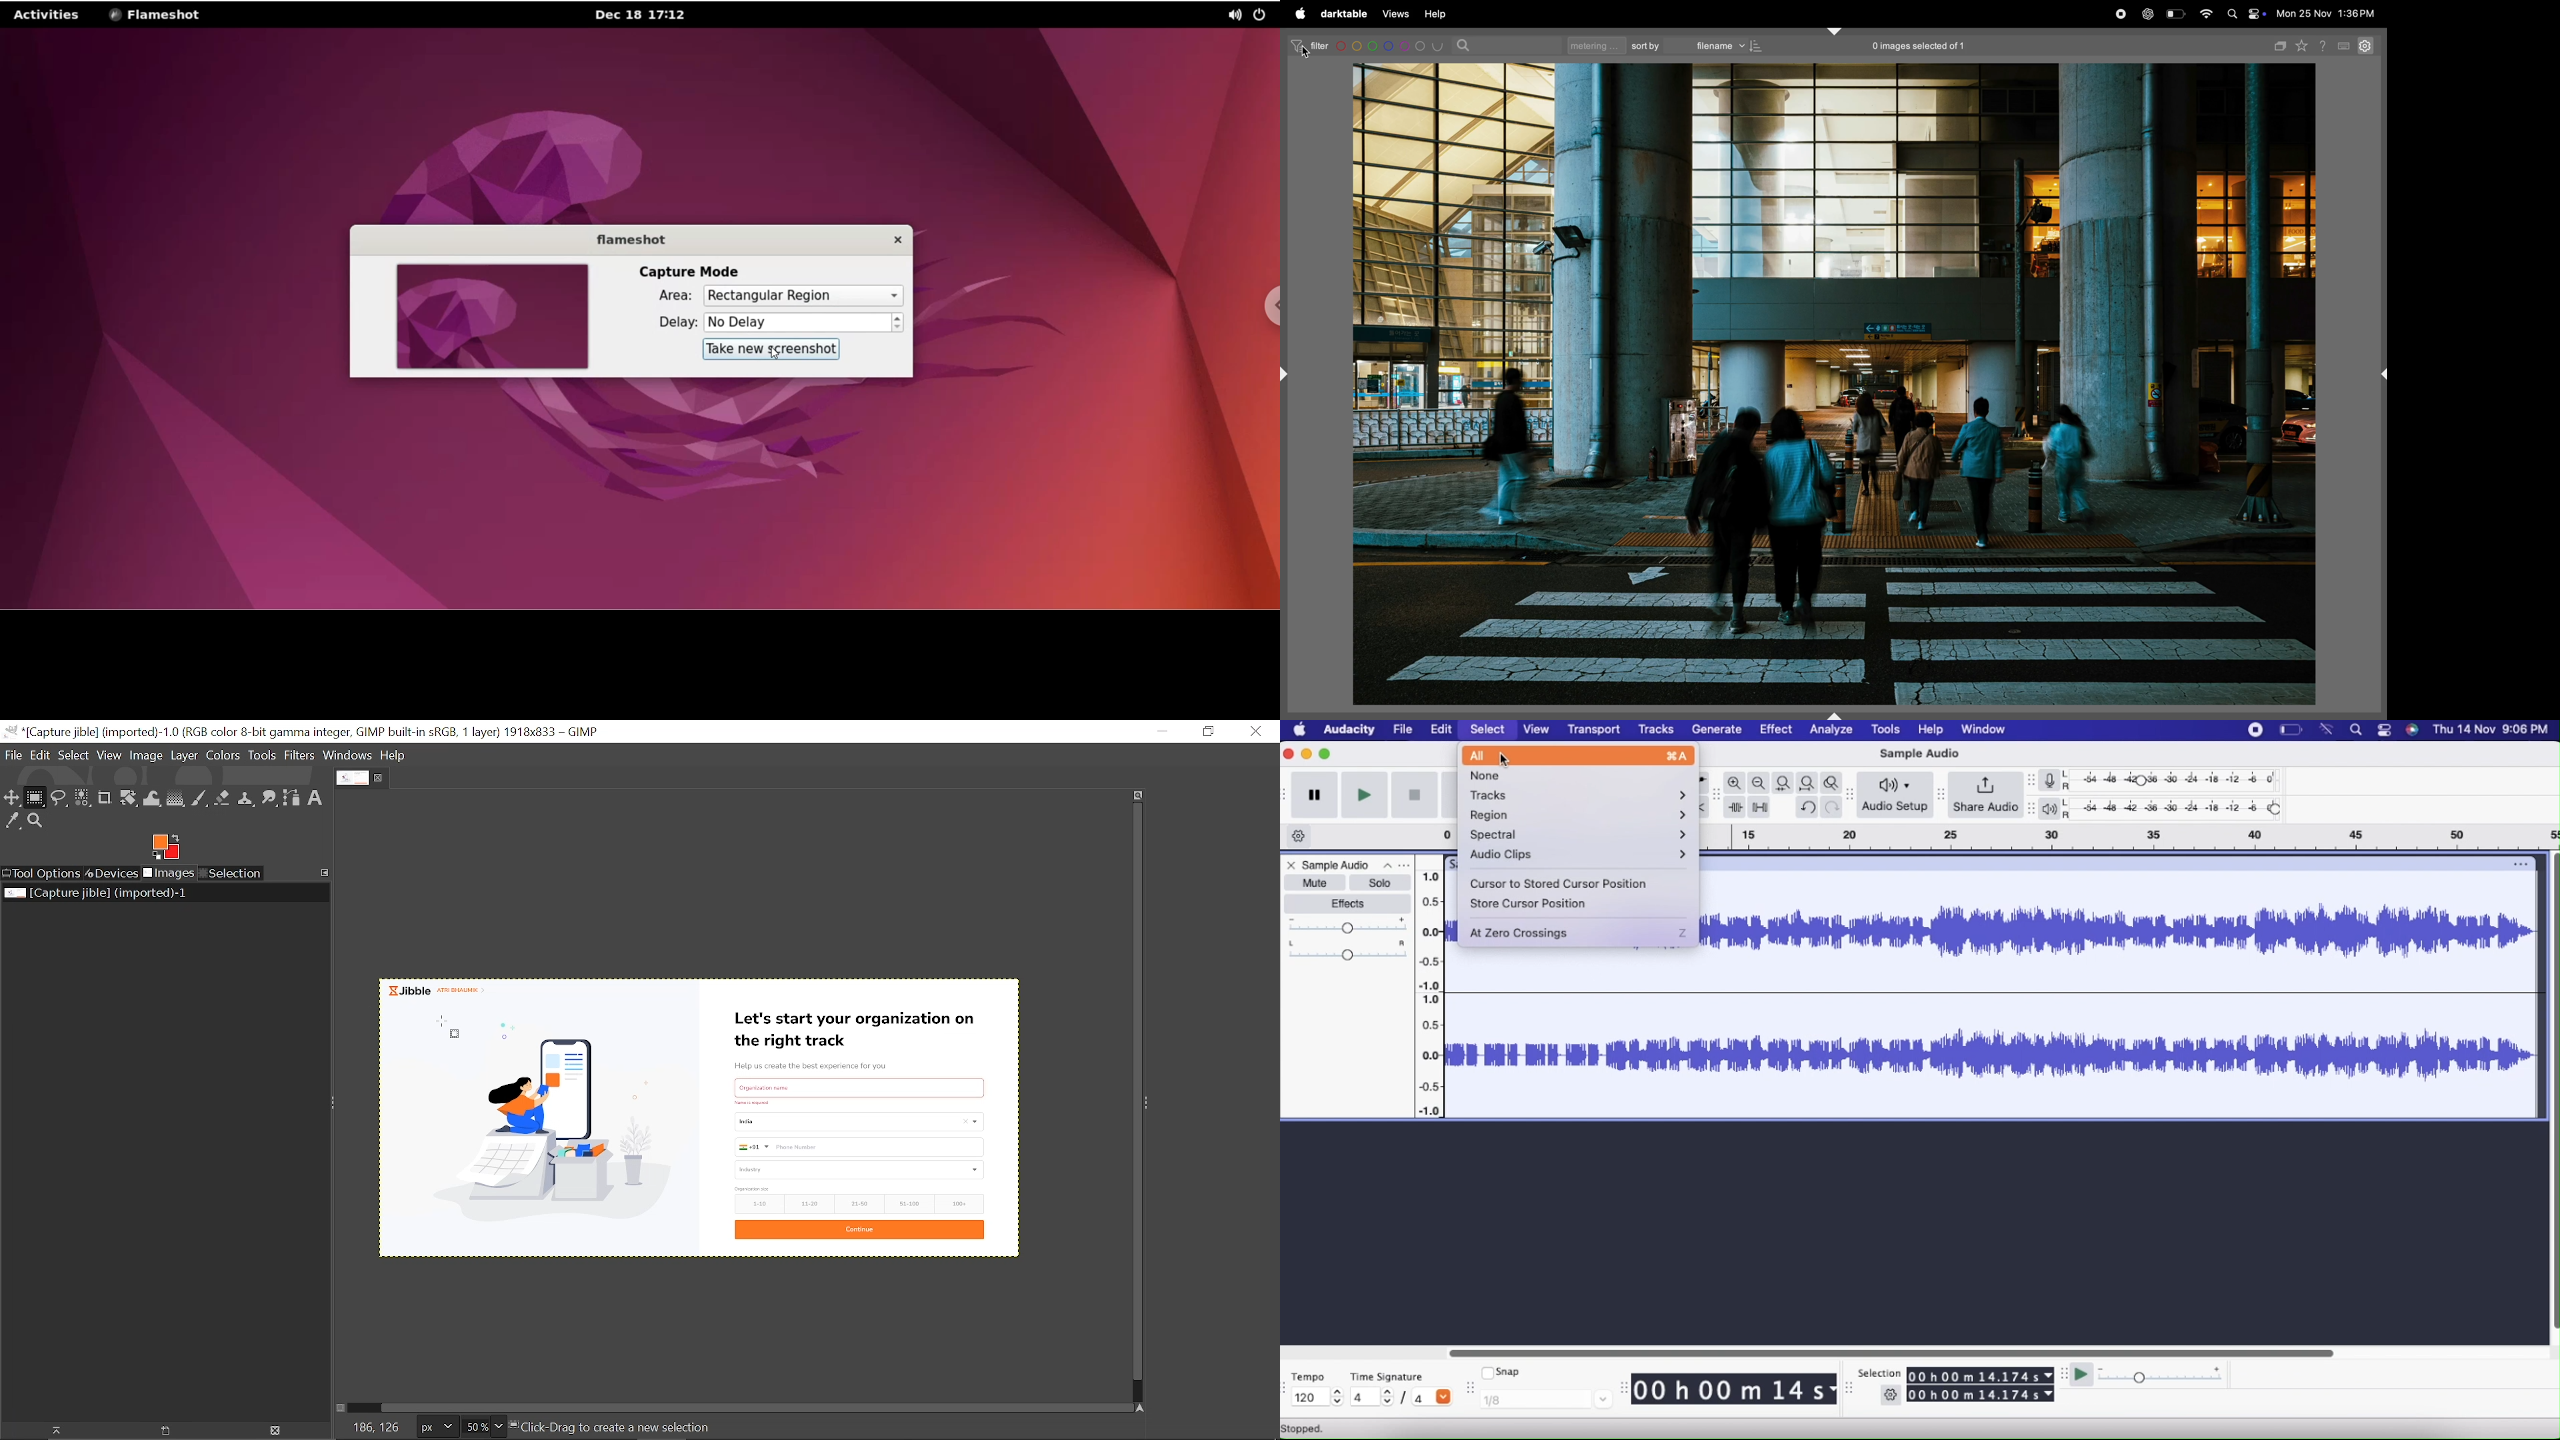 This screenshot has height=1456, width=2576. What do you see at coordinates (808, 1204) in the screenshot?
I see `11-20` at bounding box center [808, 1204].